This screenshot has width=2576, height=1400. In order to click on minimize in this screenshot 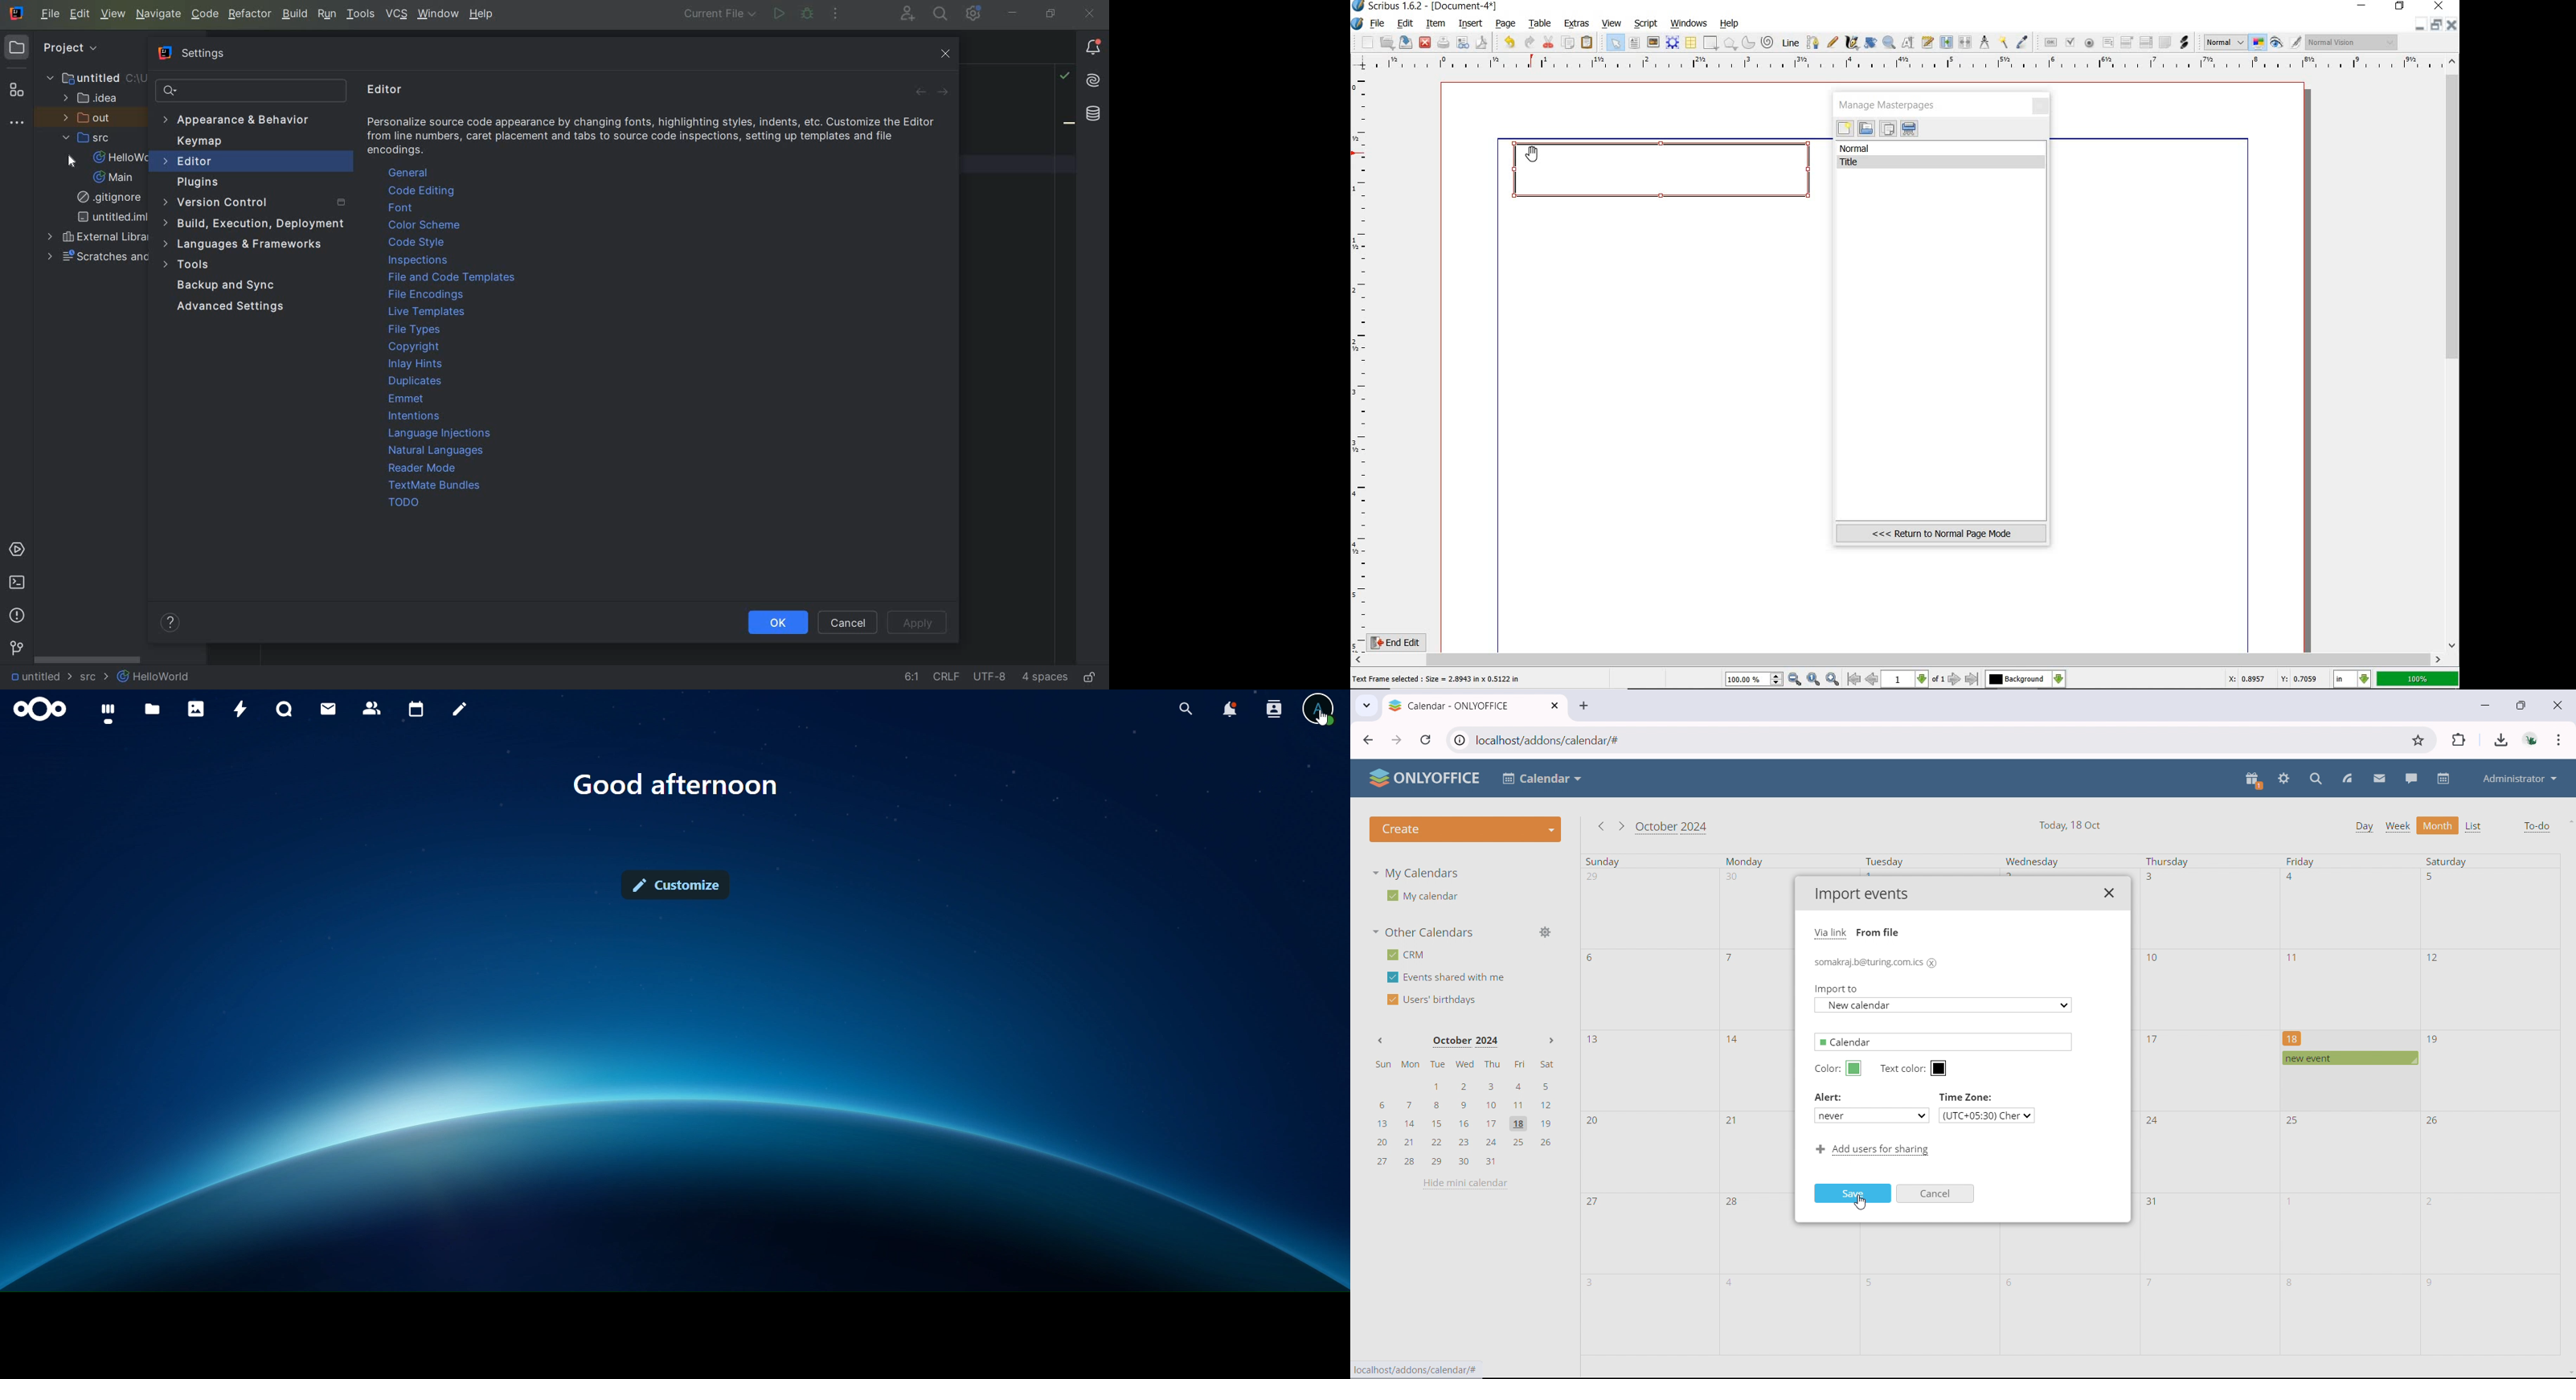, I will do `click(2364, 7)`.